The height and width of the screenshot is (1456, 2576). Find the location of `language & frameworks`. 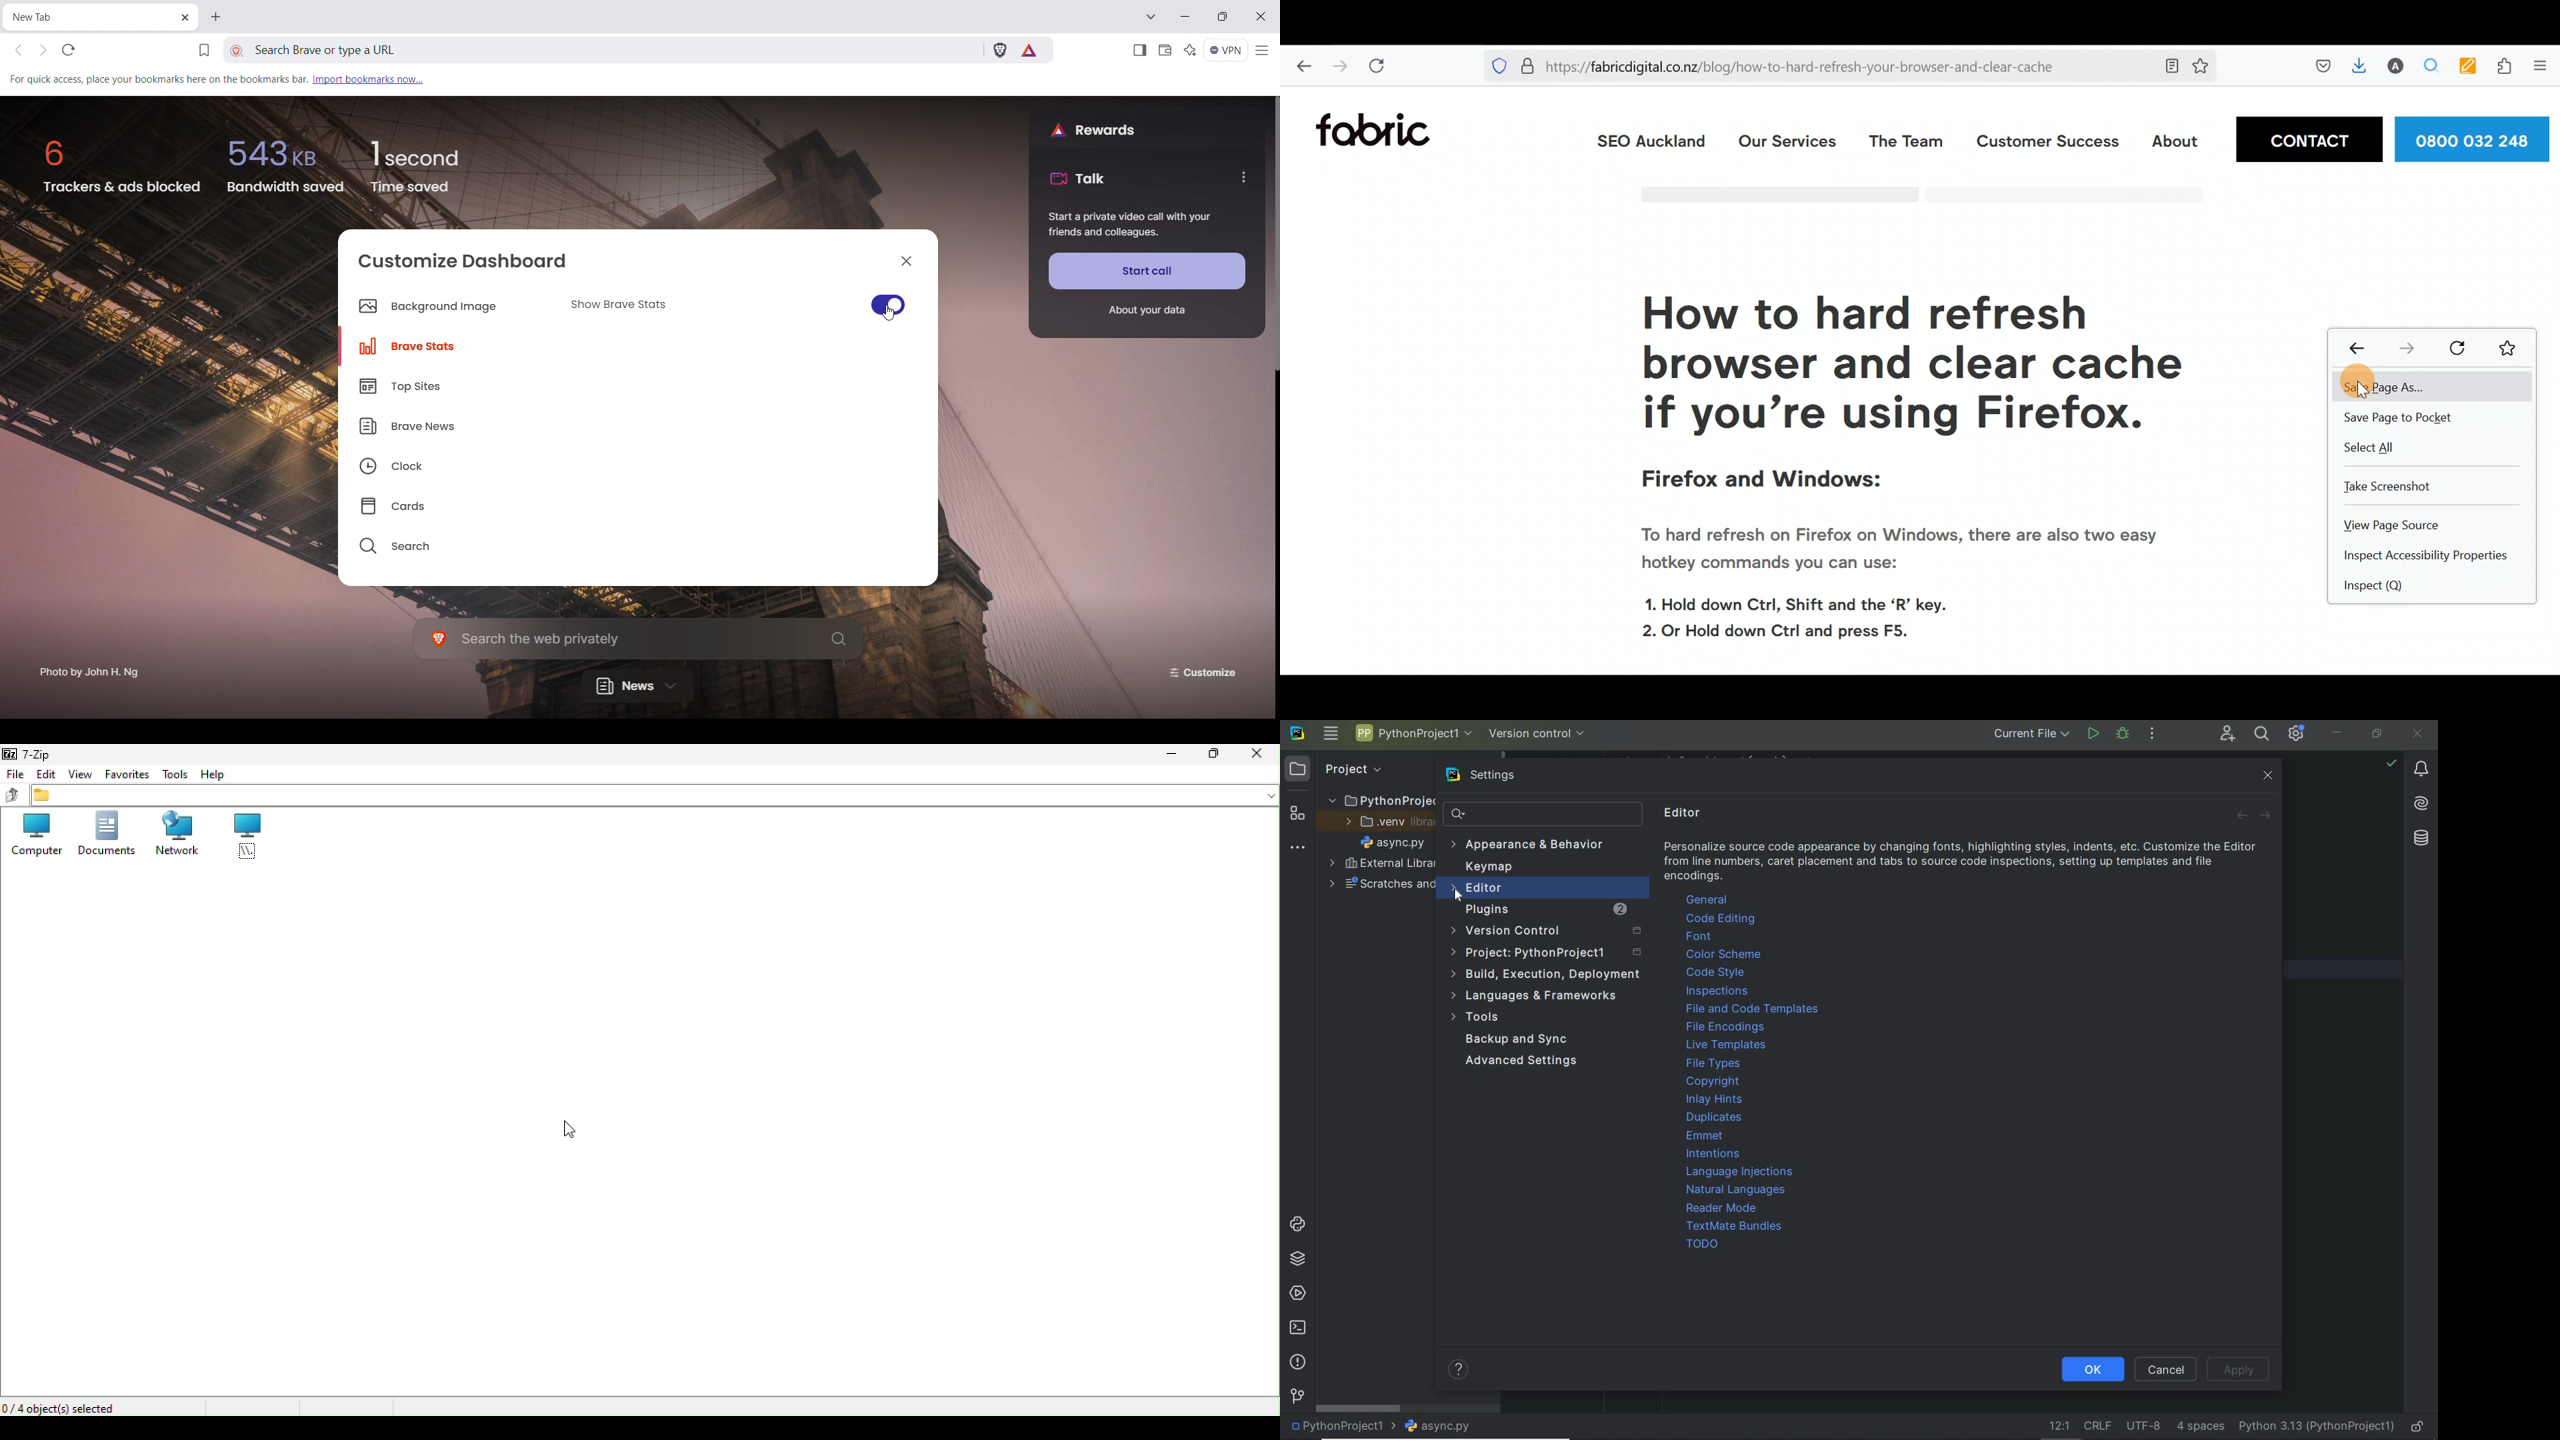

language & frameworks is located at coordinates (1535, 995).